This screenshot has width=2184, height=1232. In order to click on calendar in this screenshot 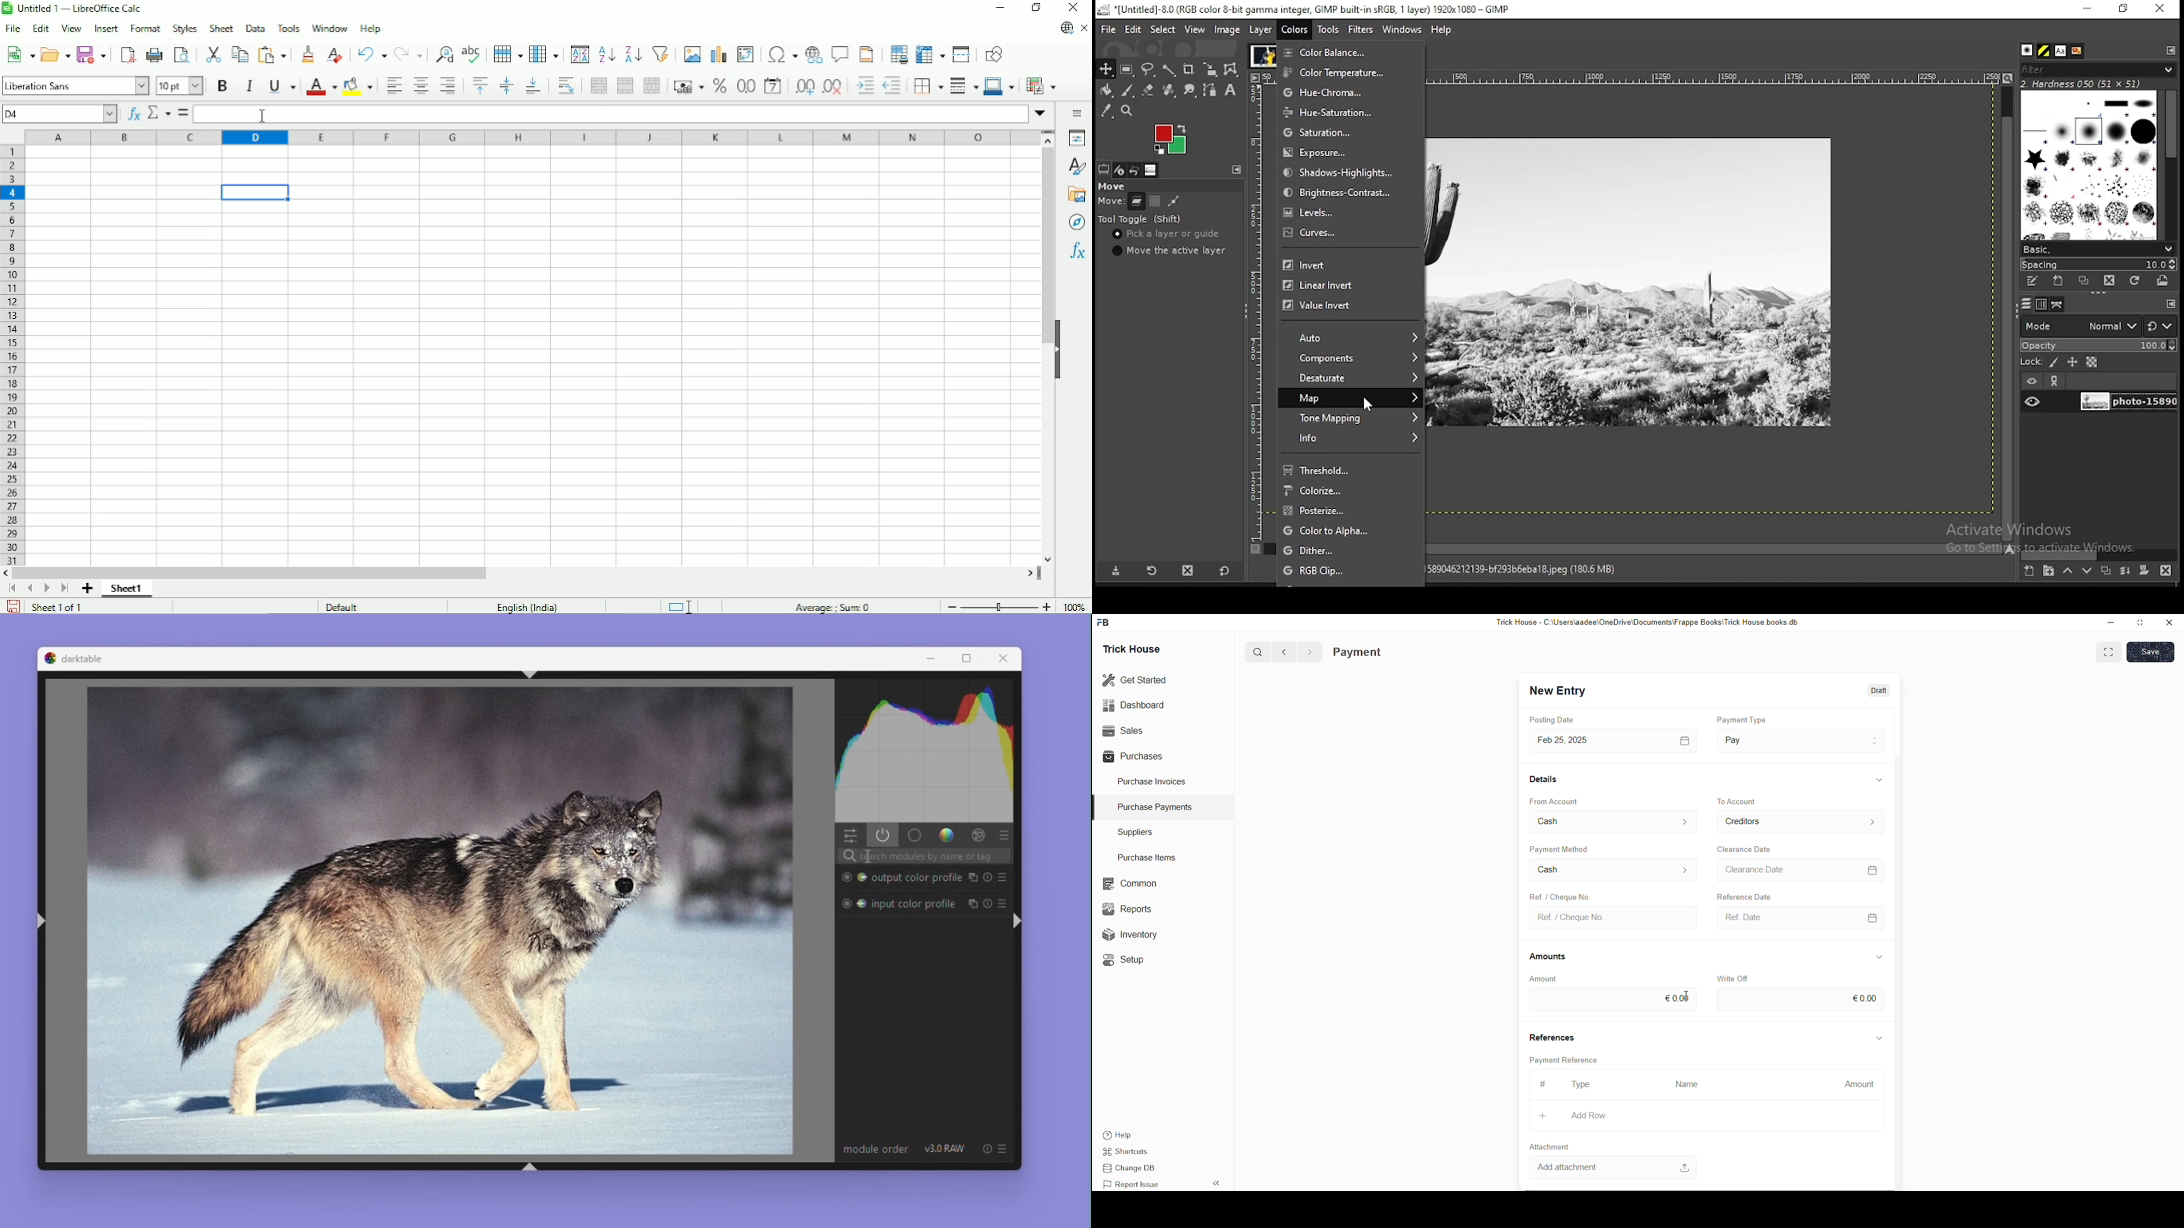, I will do `click(1872, 871)`.